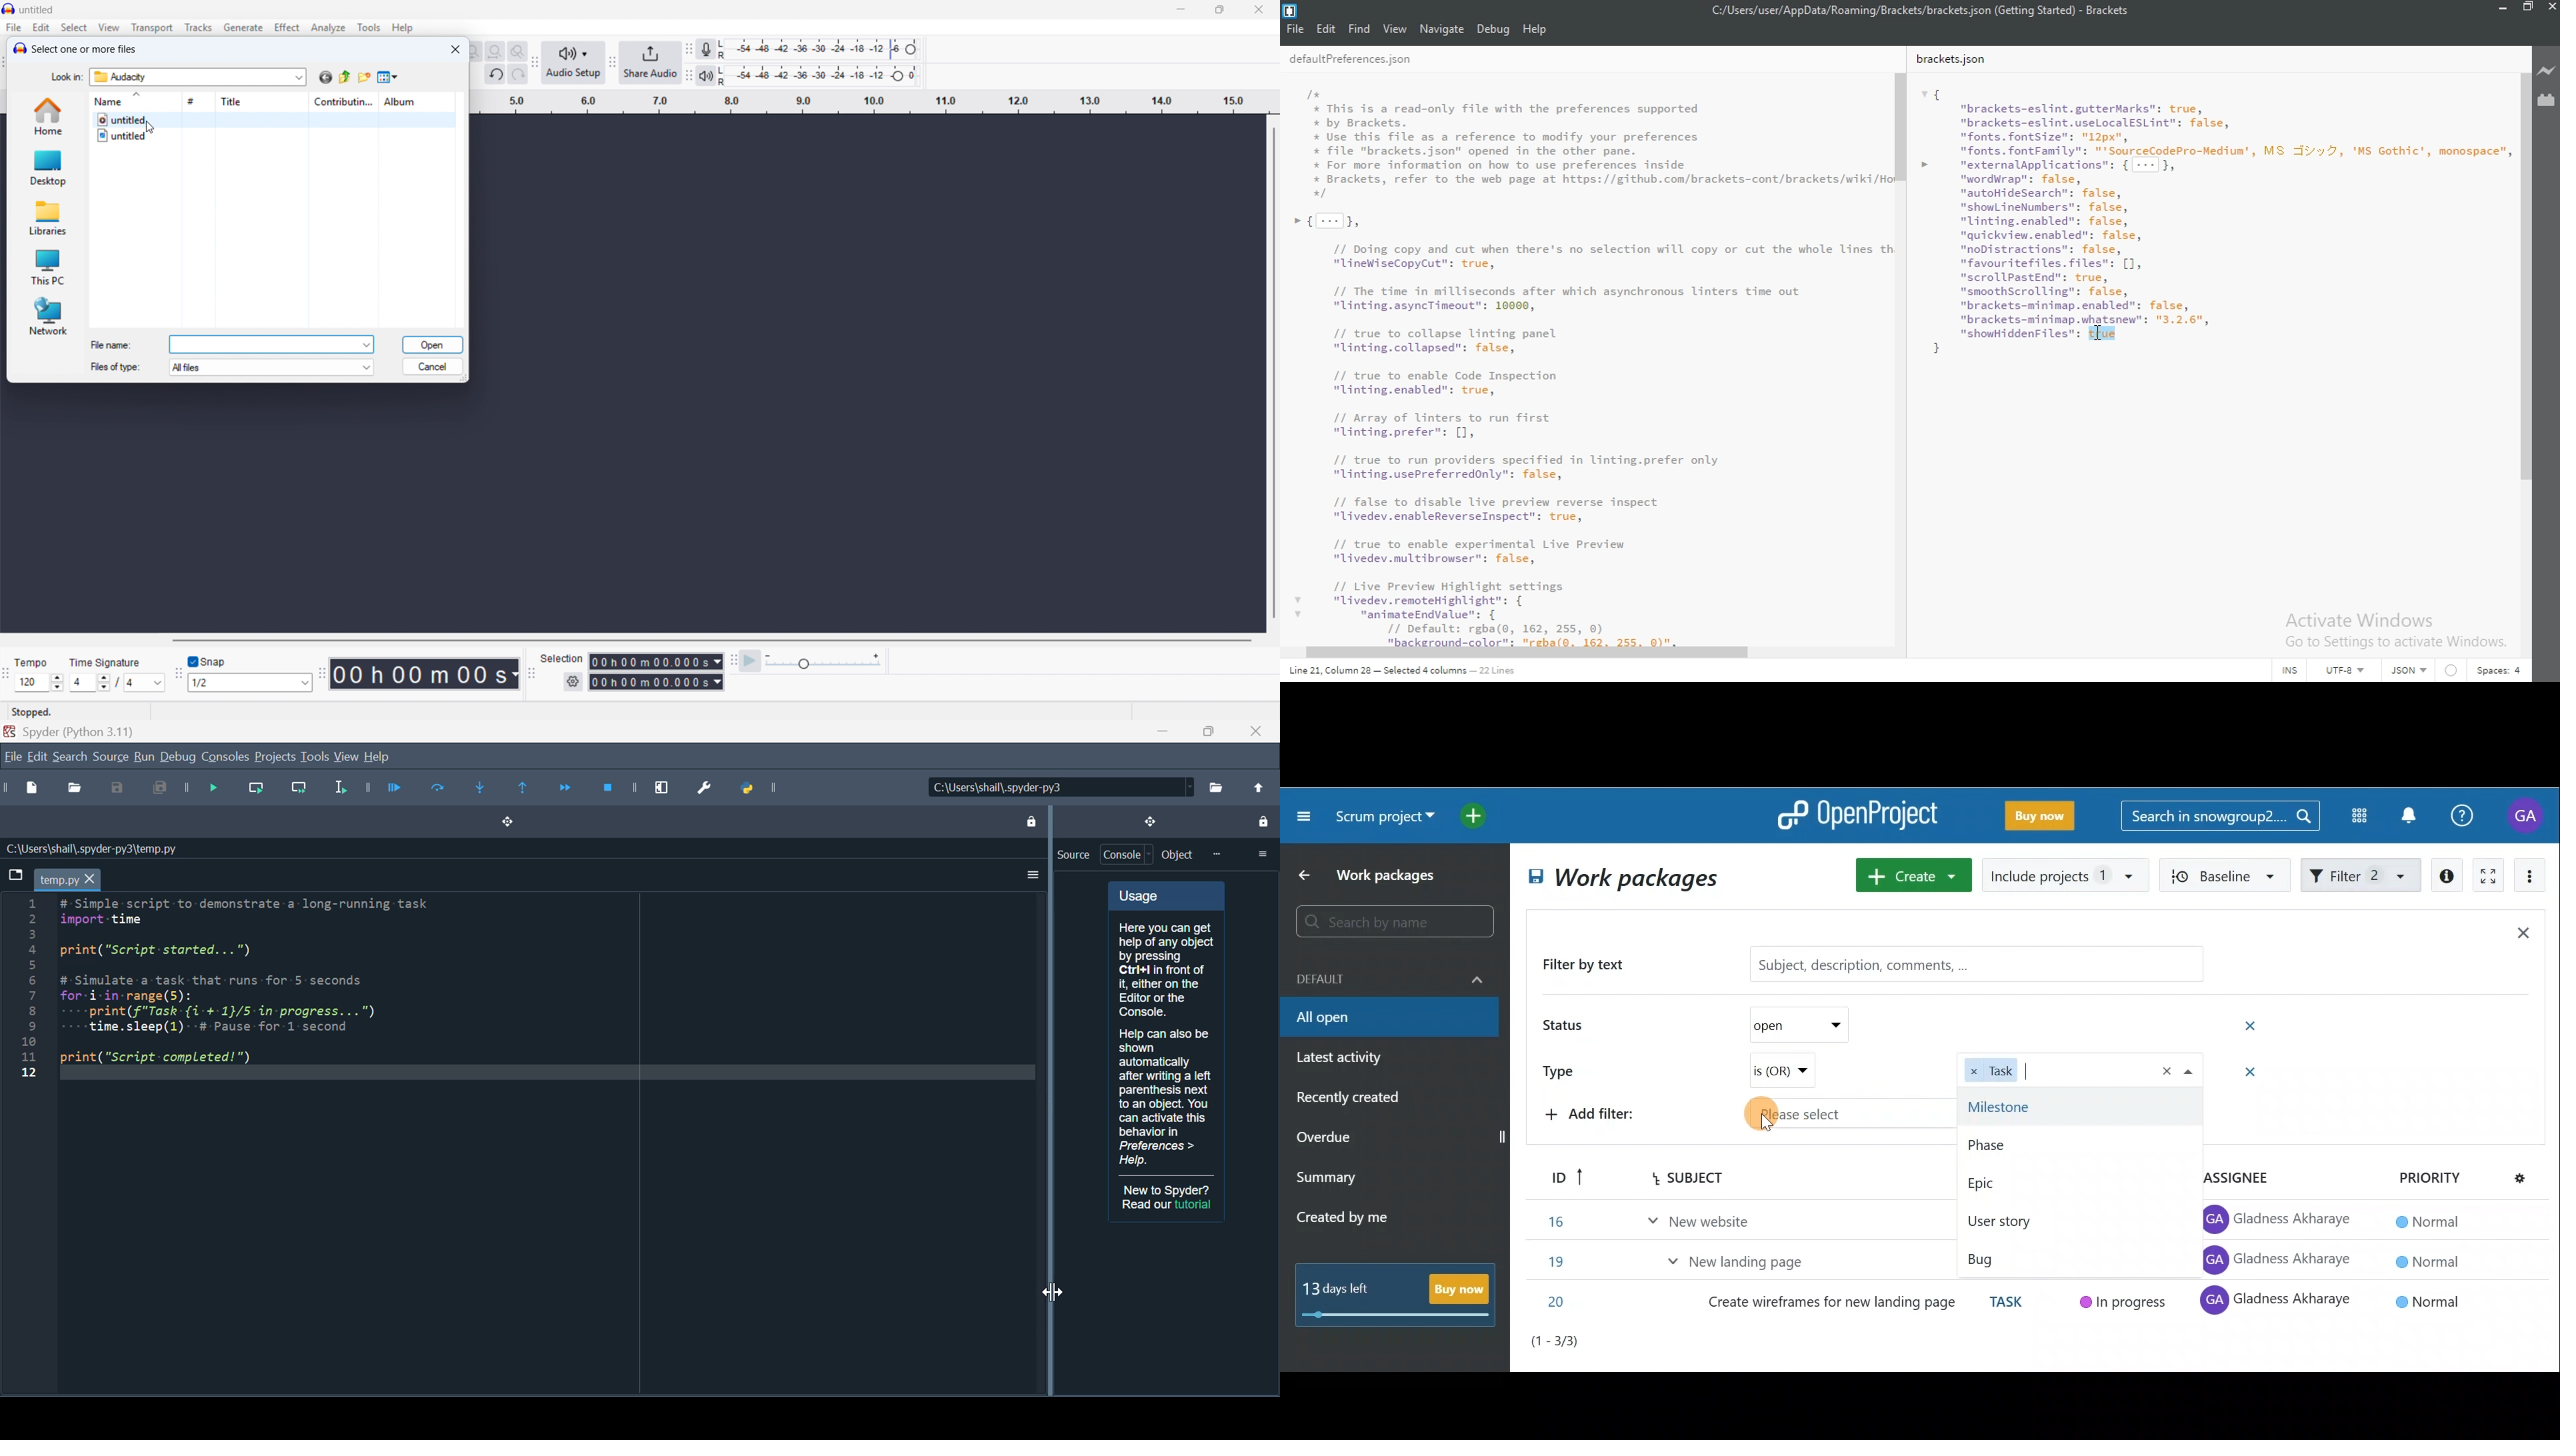 The width and height of the screenshot is (2576, 1456). I want to click on untitled.jpeg, so click(273, 136).